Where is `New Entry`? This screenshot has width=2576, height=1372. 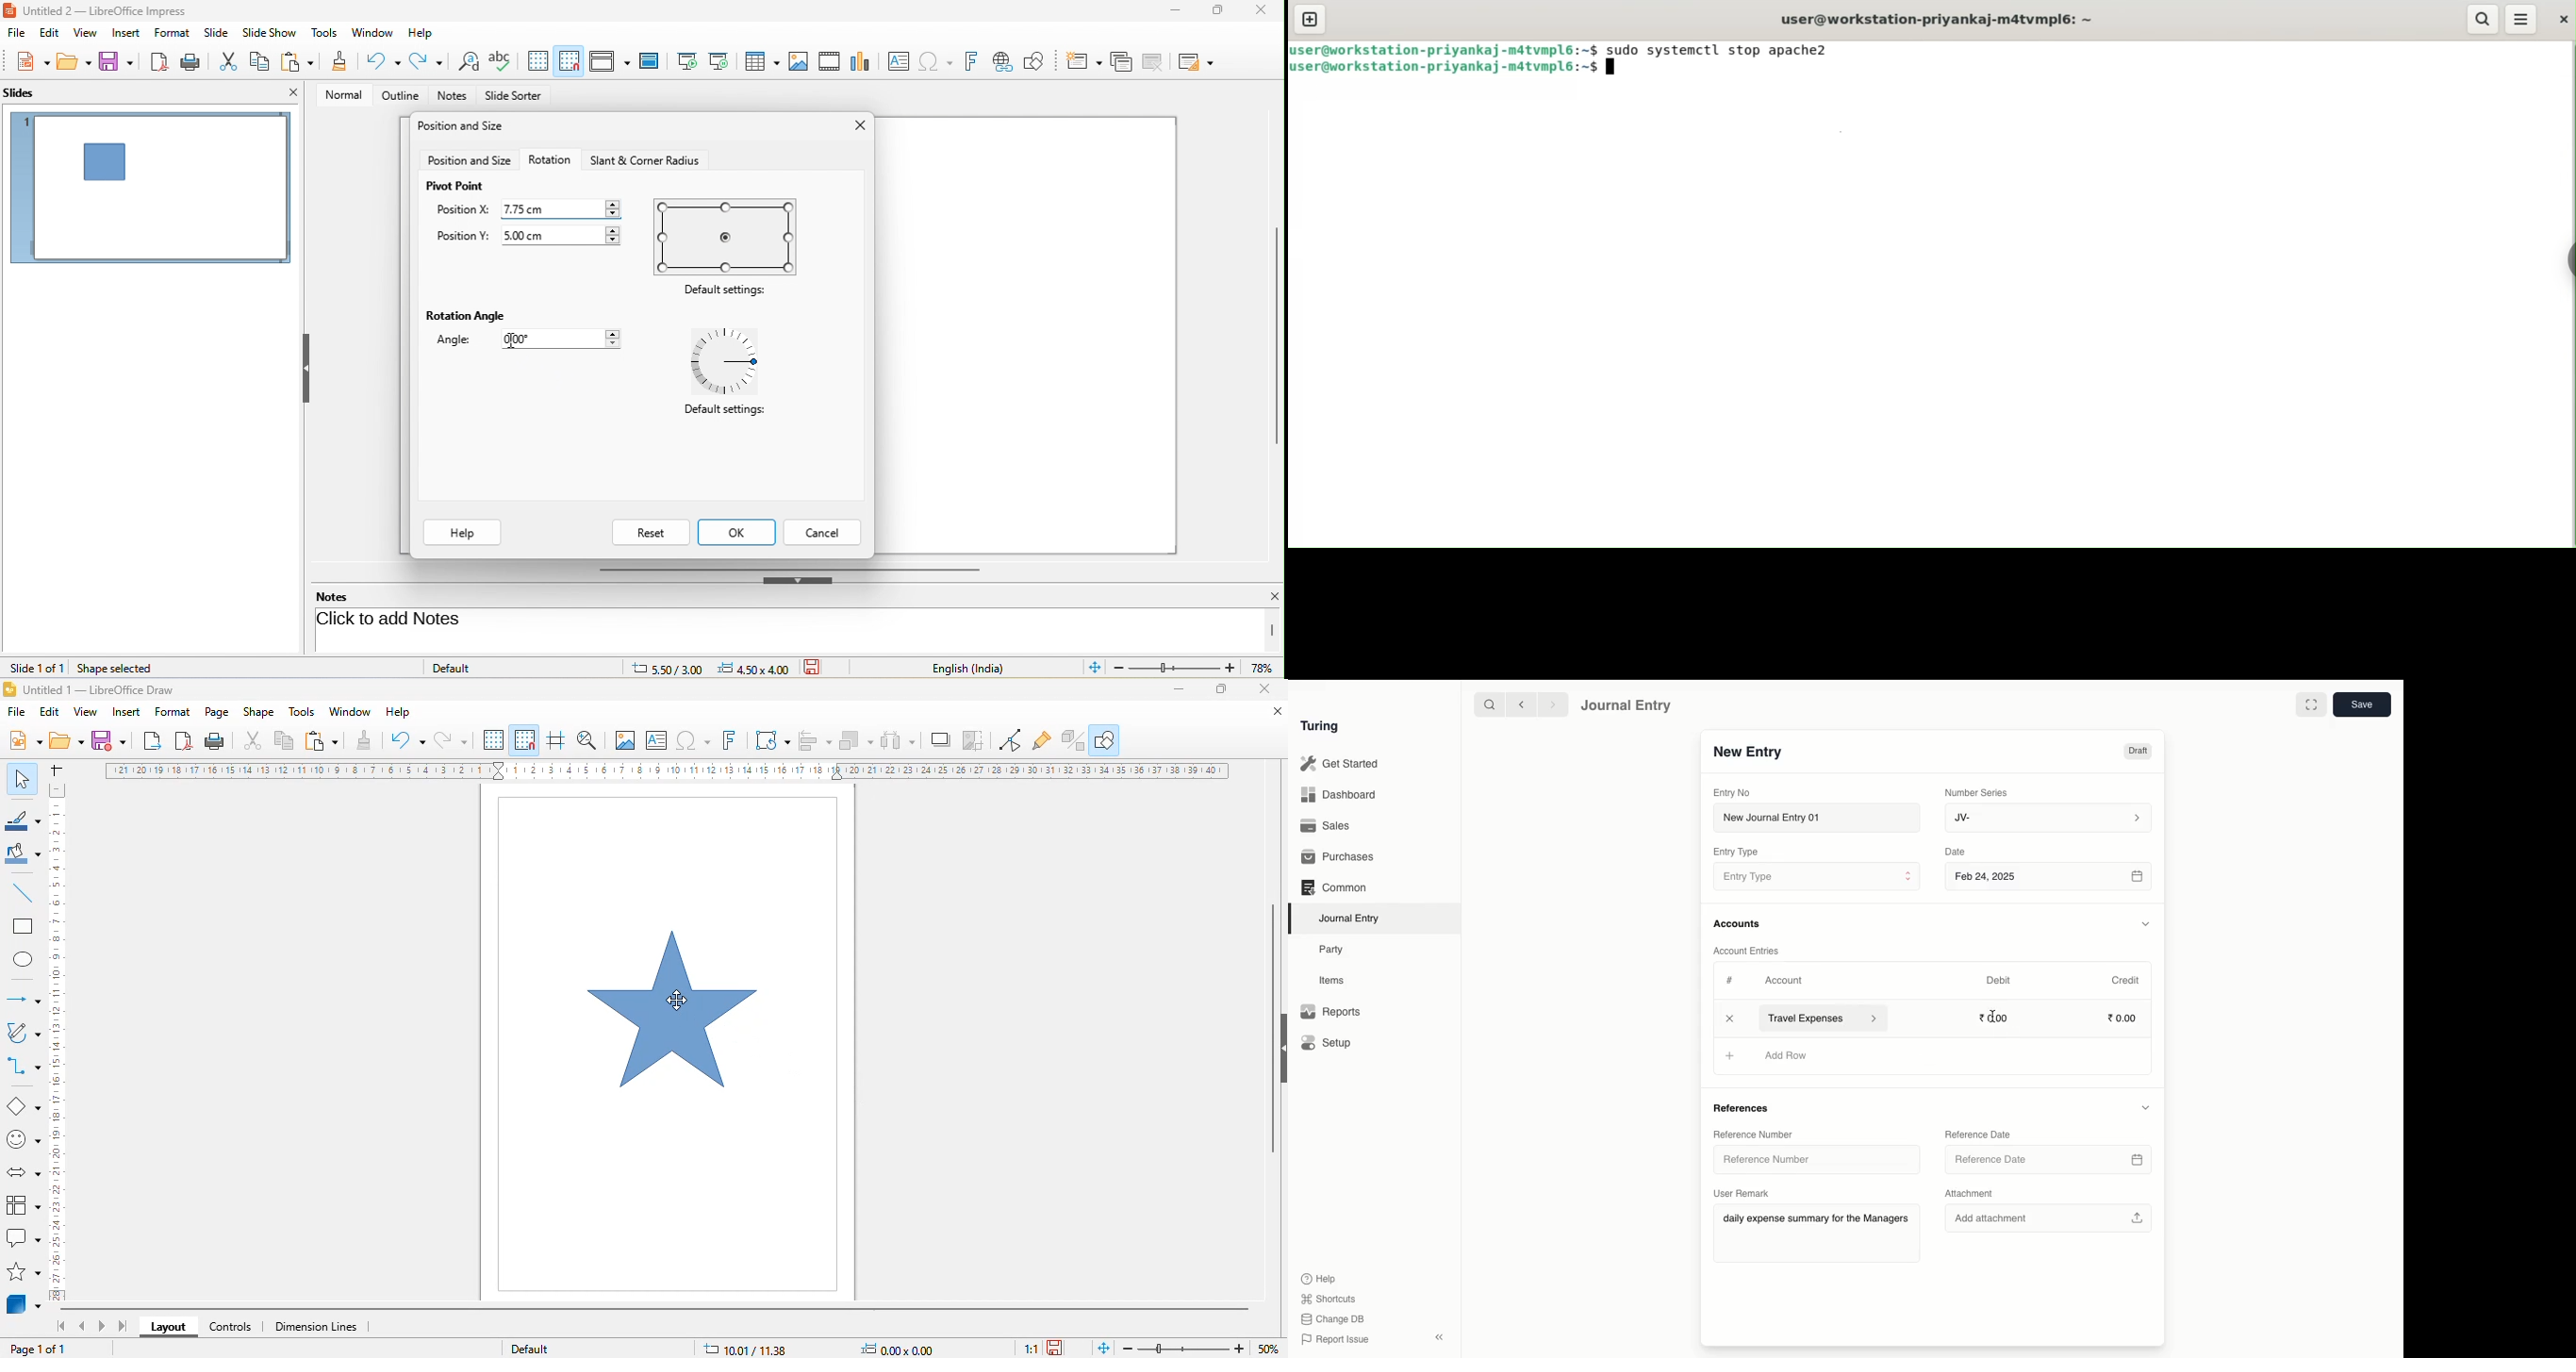 New Entry is located at coordinates (1749, 753).